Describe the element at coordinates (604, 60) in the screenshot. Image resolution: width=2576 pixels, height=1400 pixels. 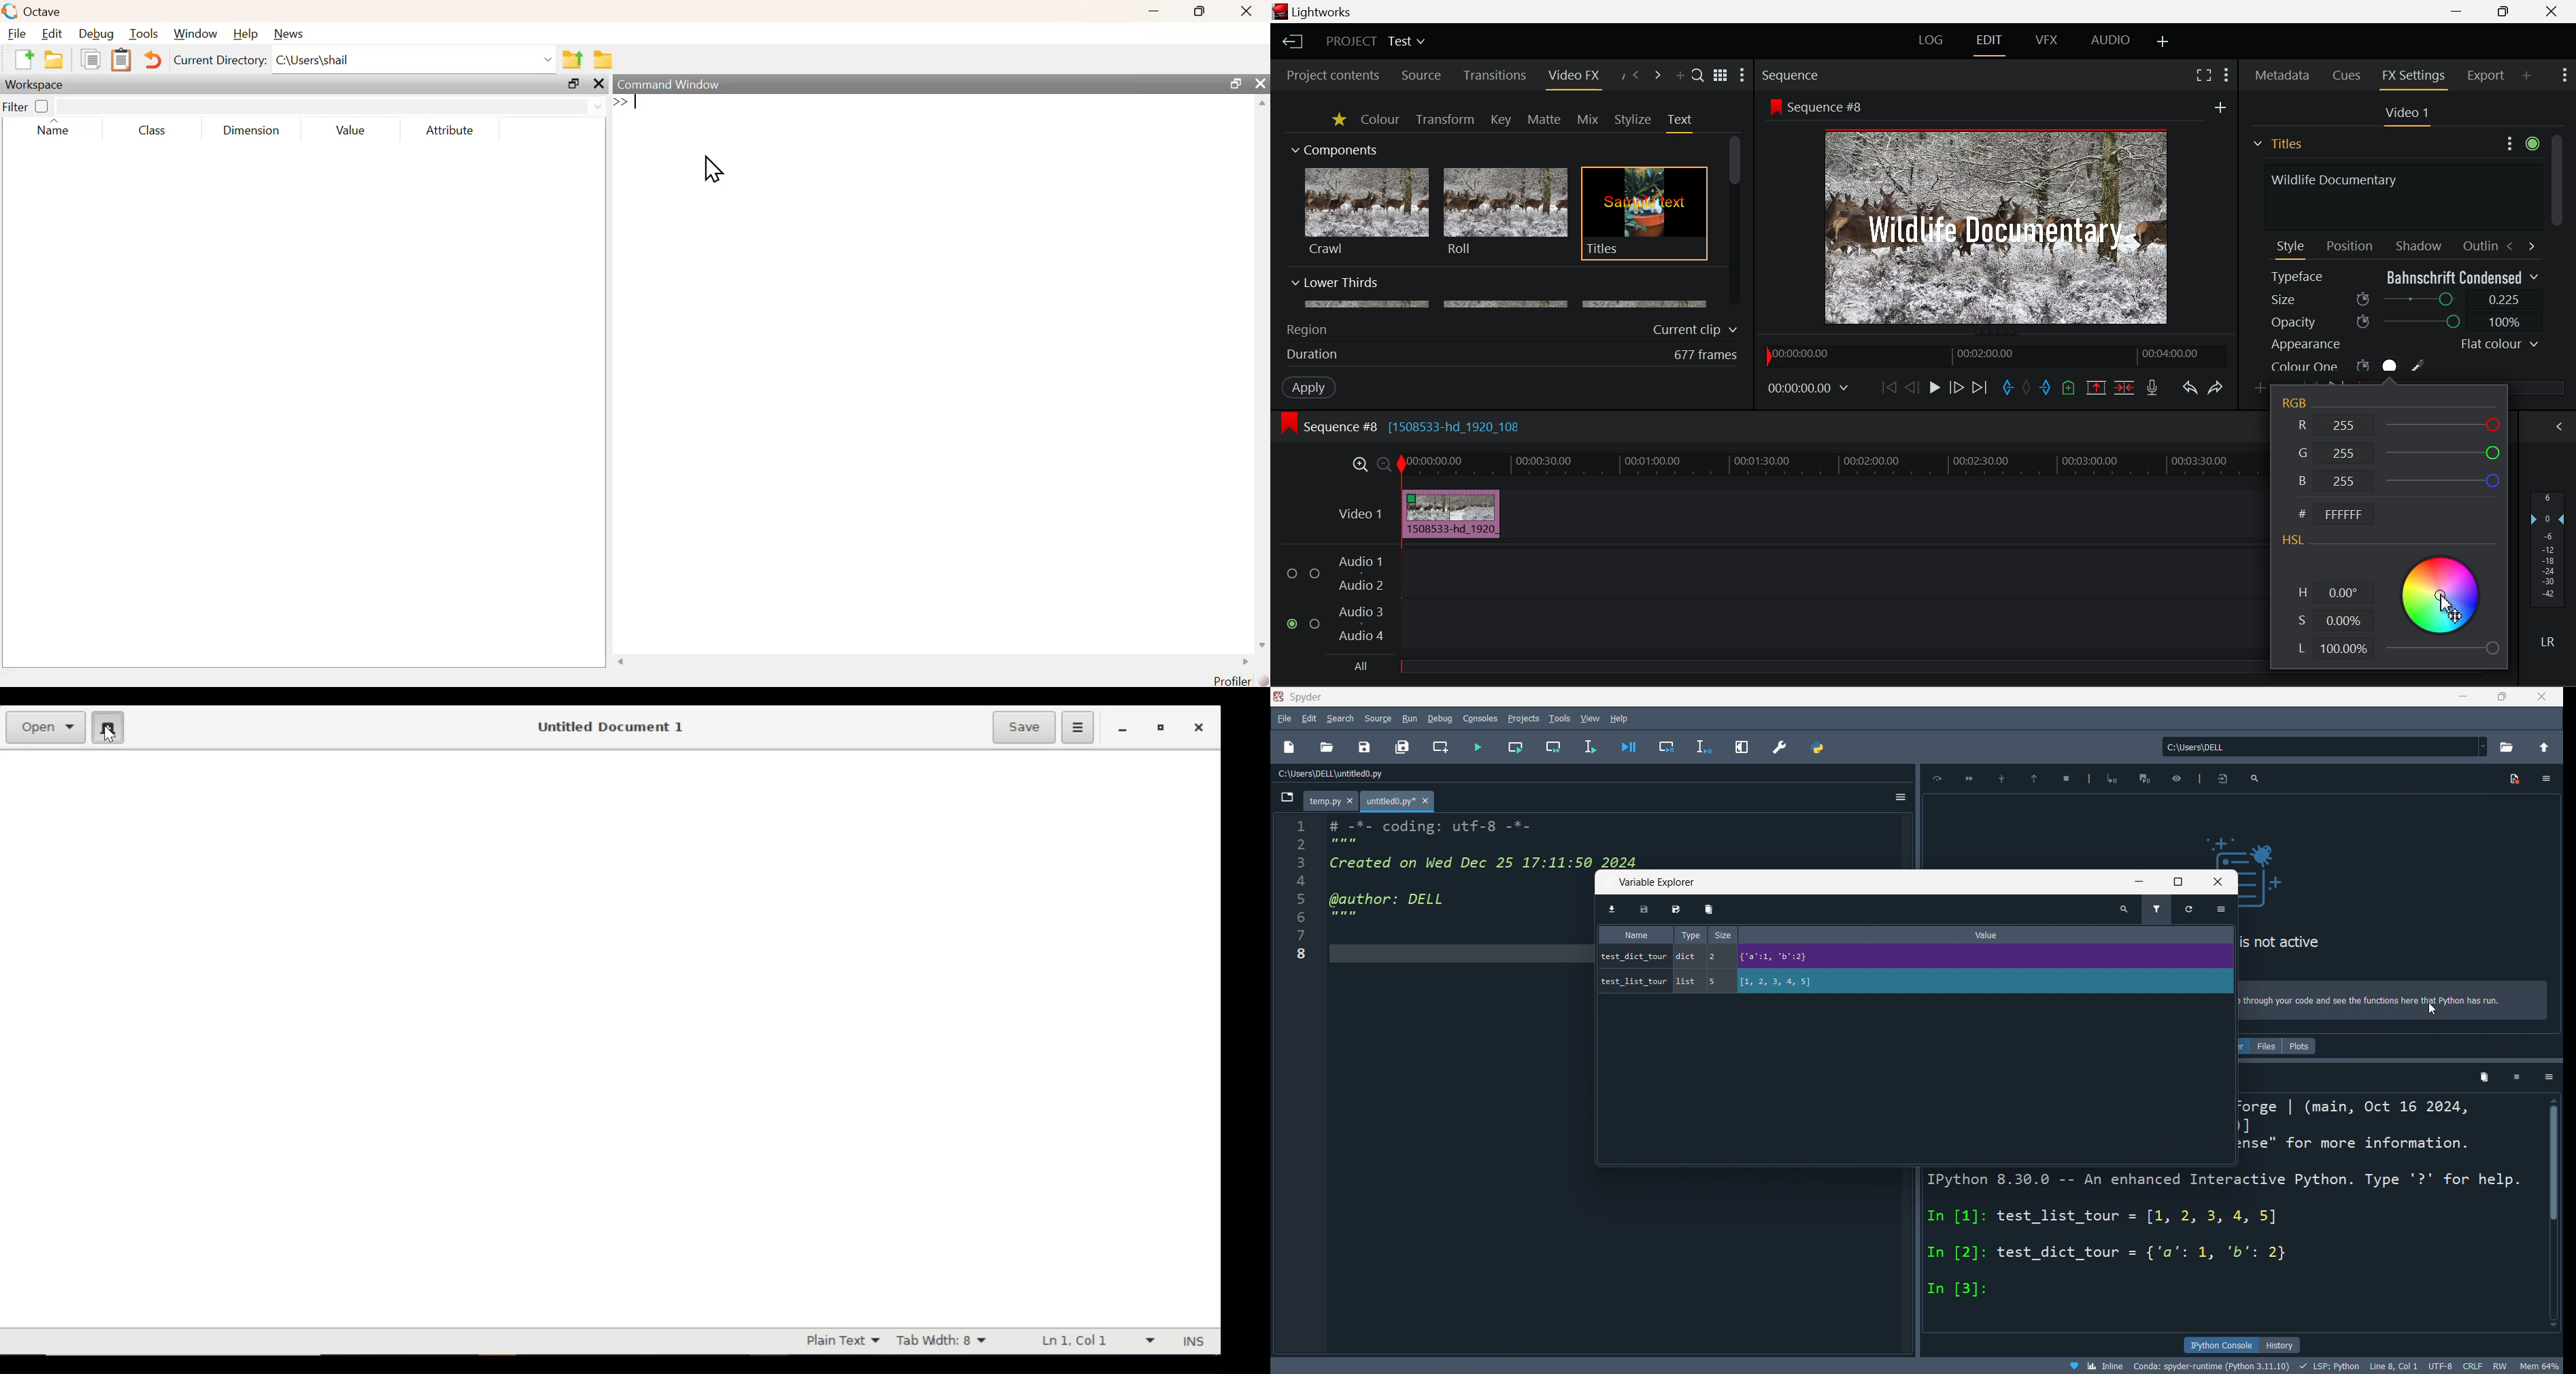
I see `browse directories` at that location.